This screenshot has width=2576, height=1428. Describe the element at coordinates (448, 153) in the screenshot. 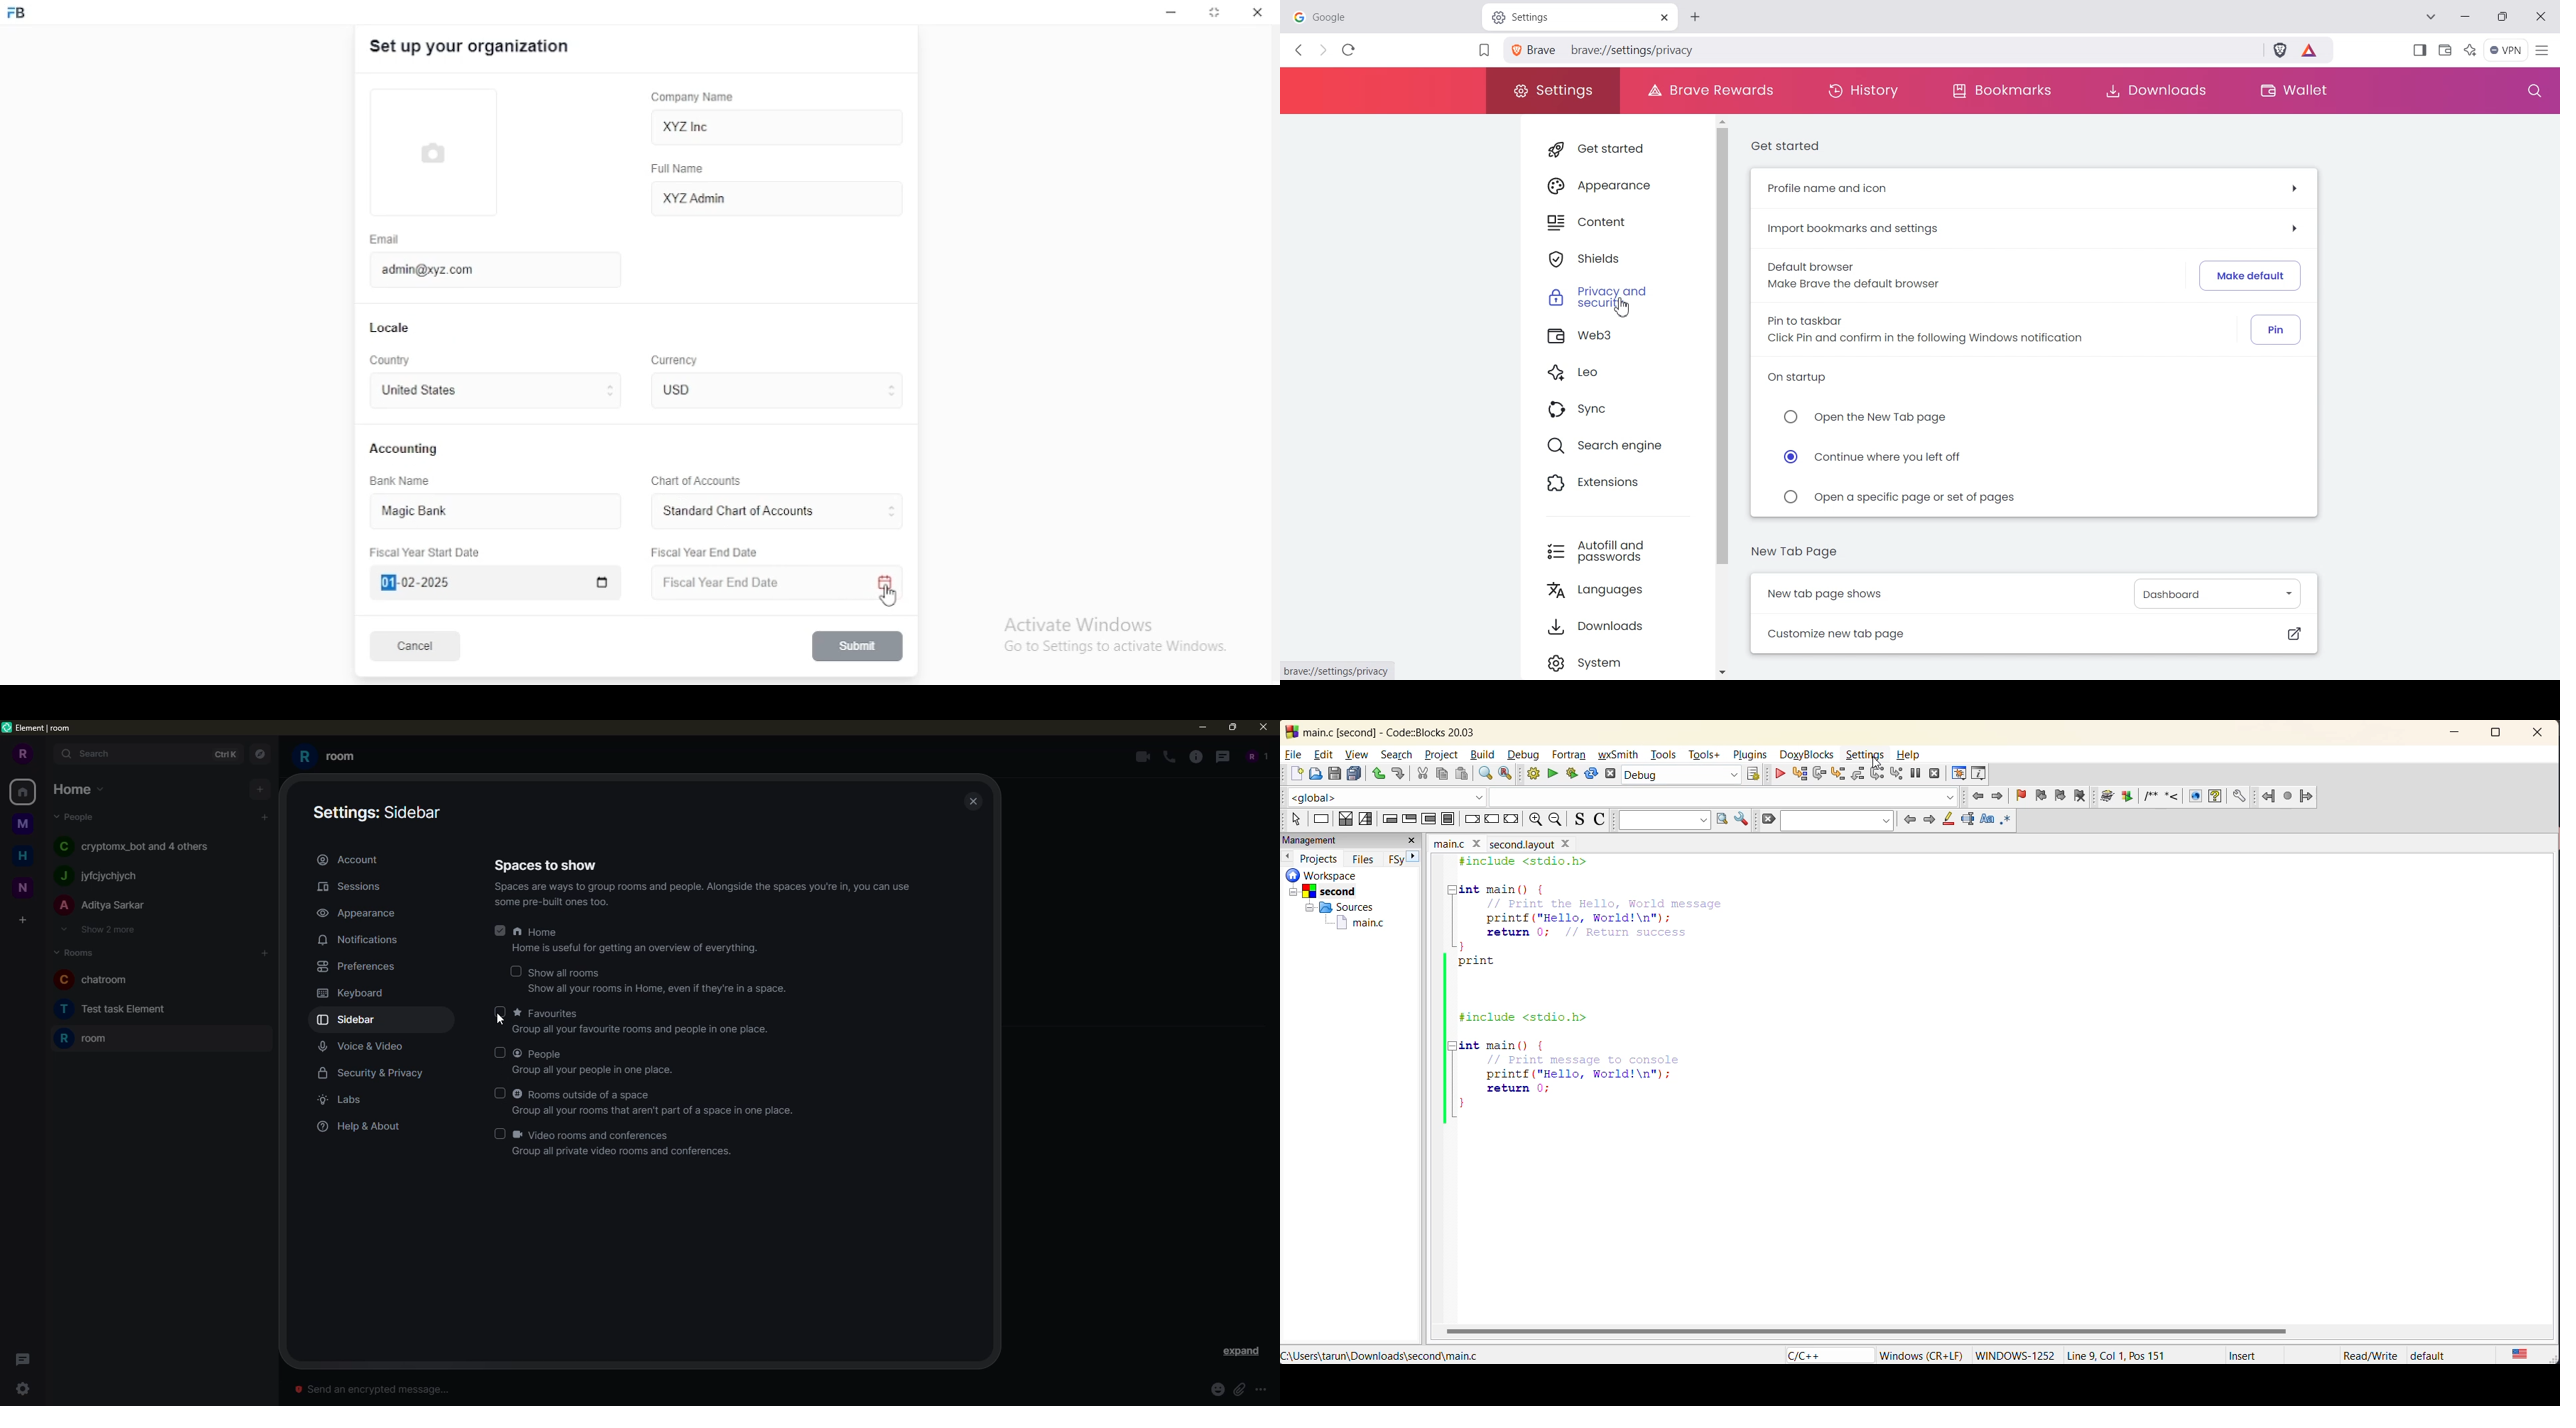

I see `logo tumbnail` at that location.